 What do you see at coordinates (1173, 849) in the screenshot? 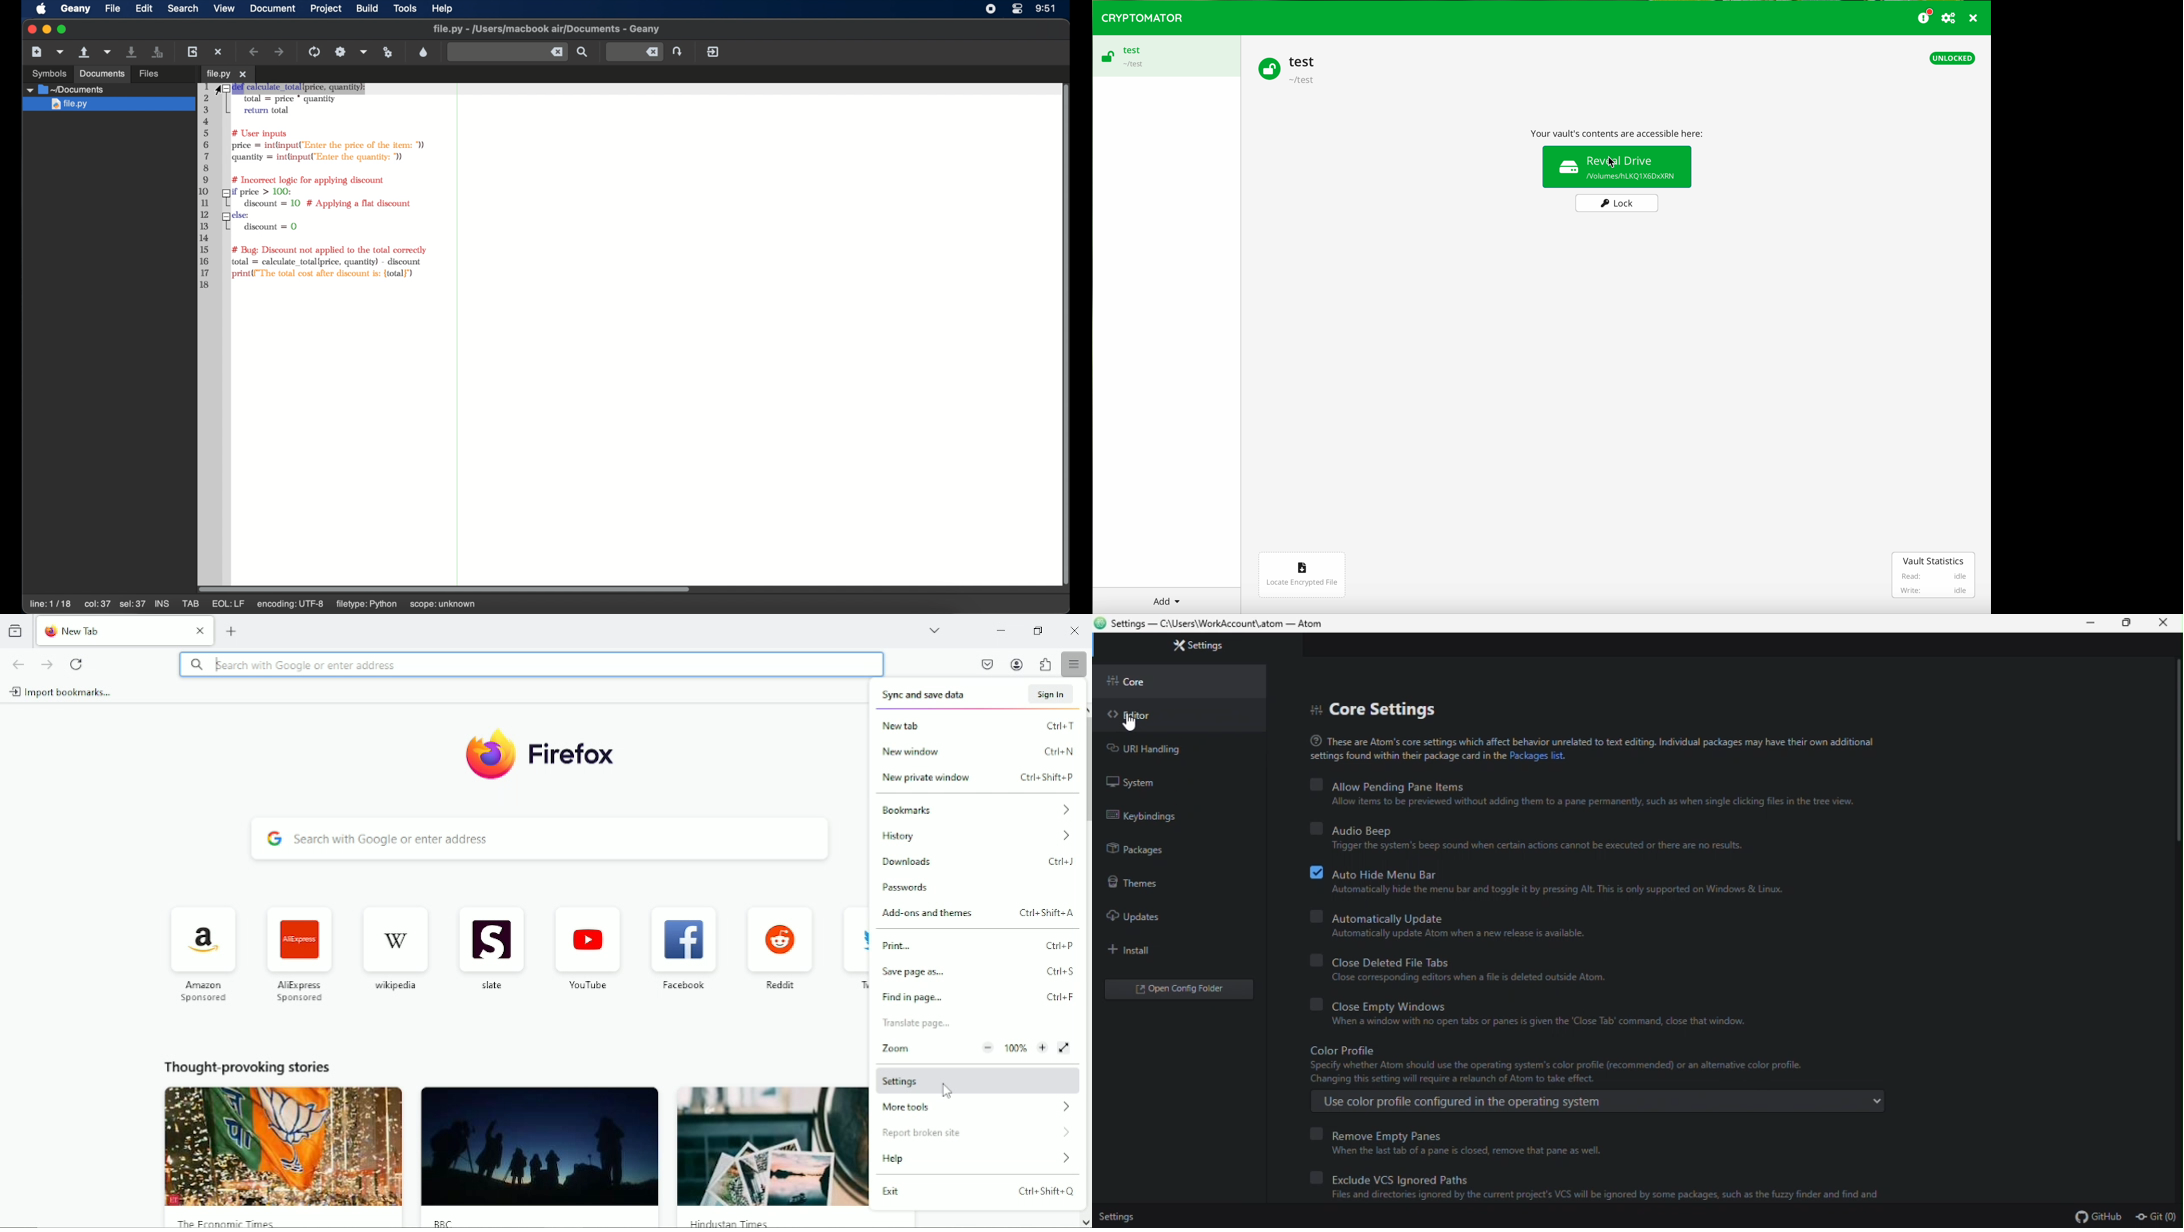
I see `package` at bounding box center [1173, 849].